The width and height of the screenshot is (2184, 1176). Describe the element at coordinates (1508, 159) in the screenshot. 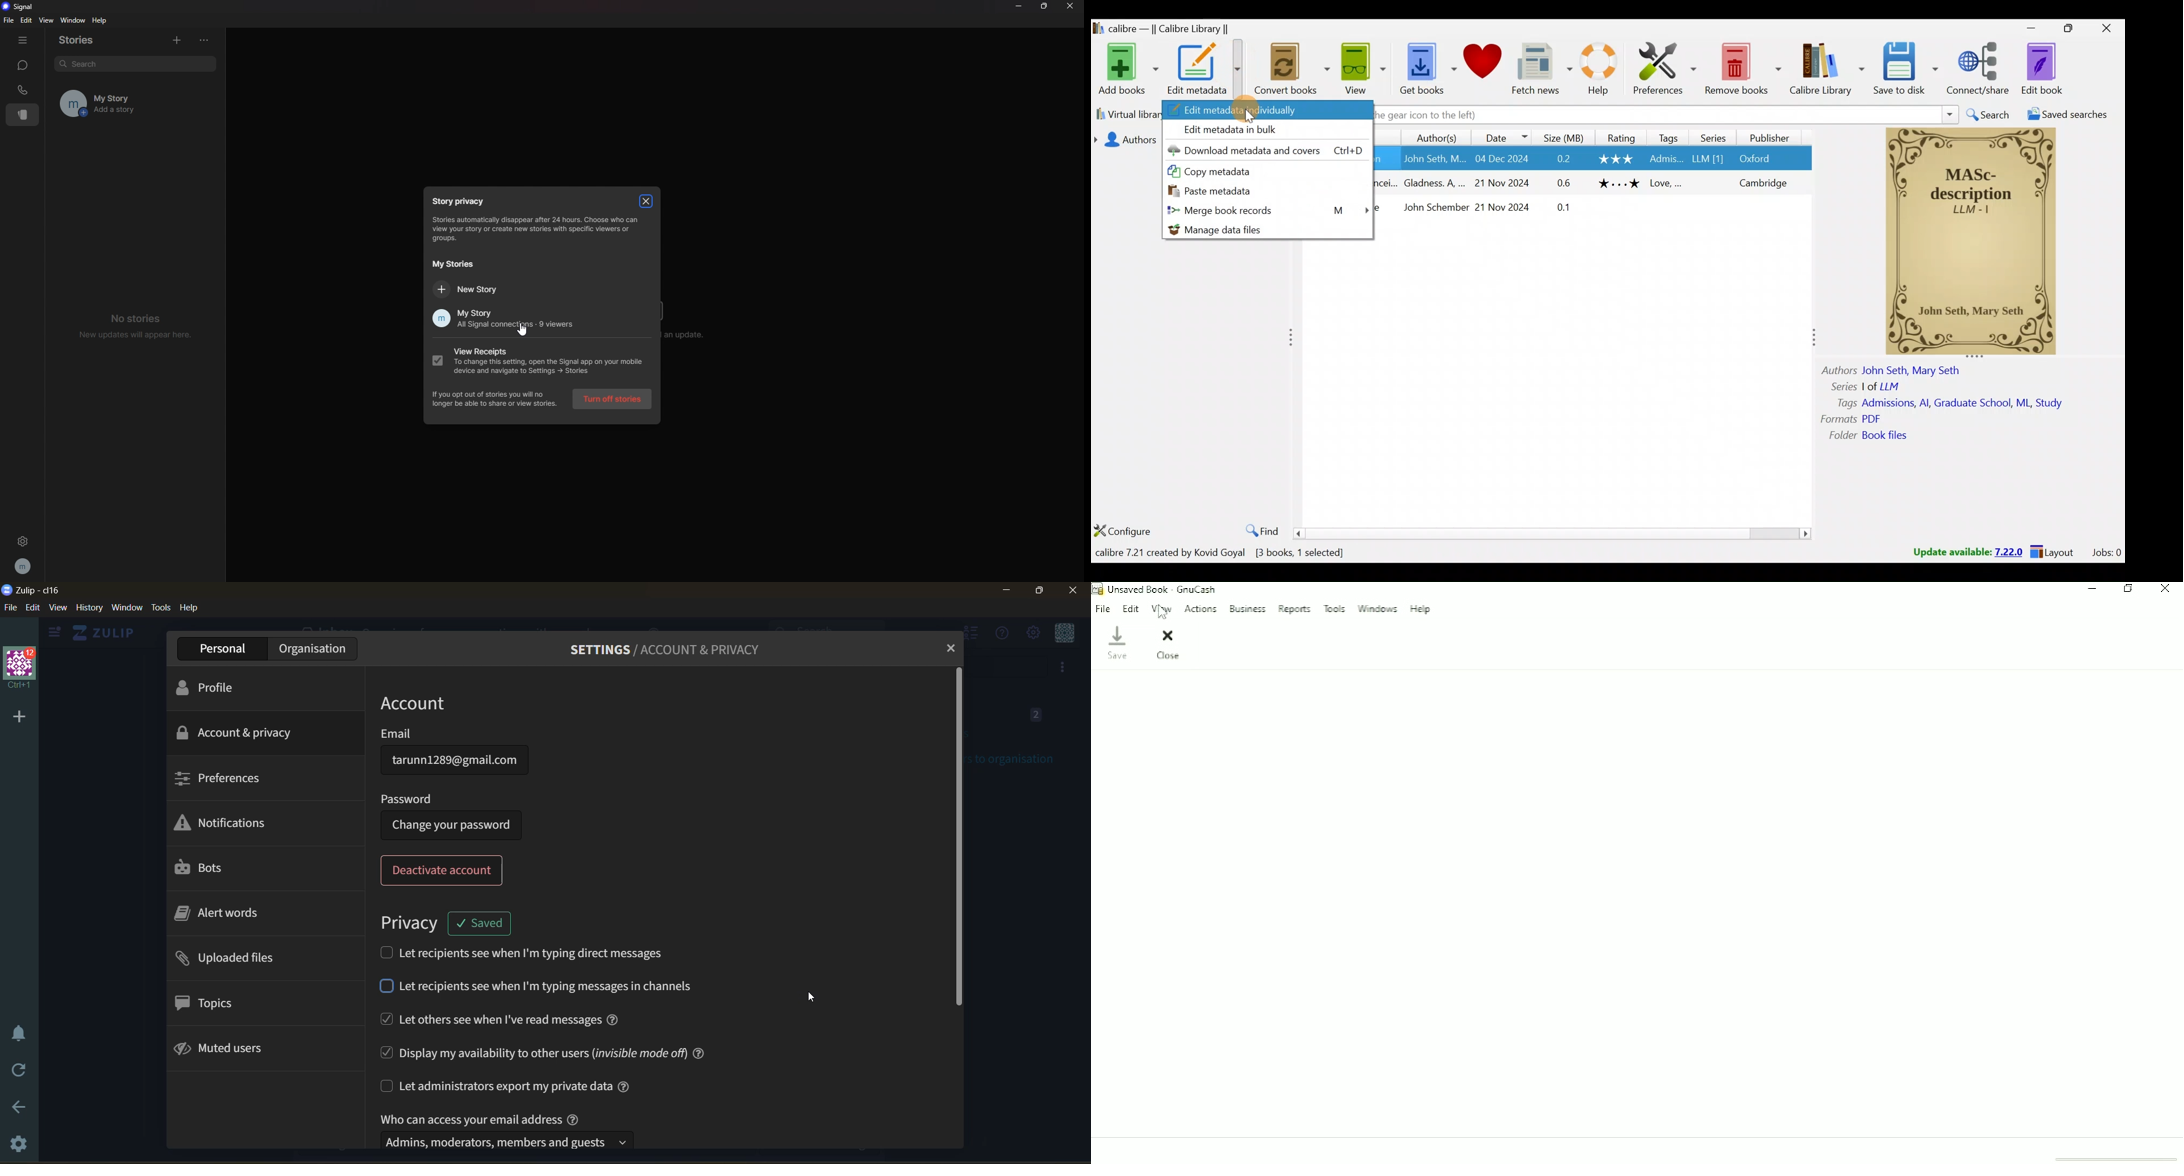

I see `` at that location.